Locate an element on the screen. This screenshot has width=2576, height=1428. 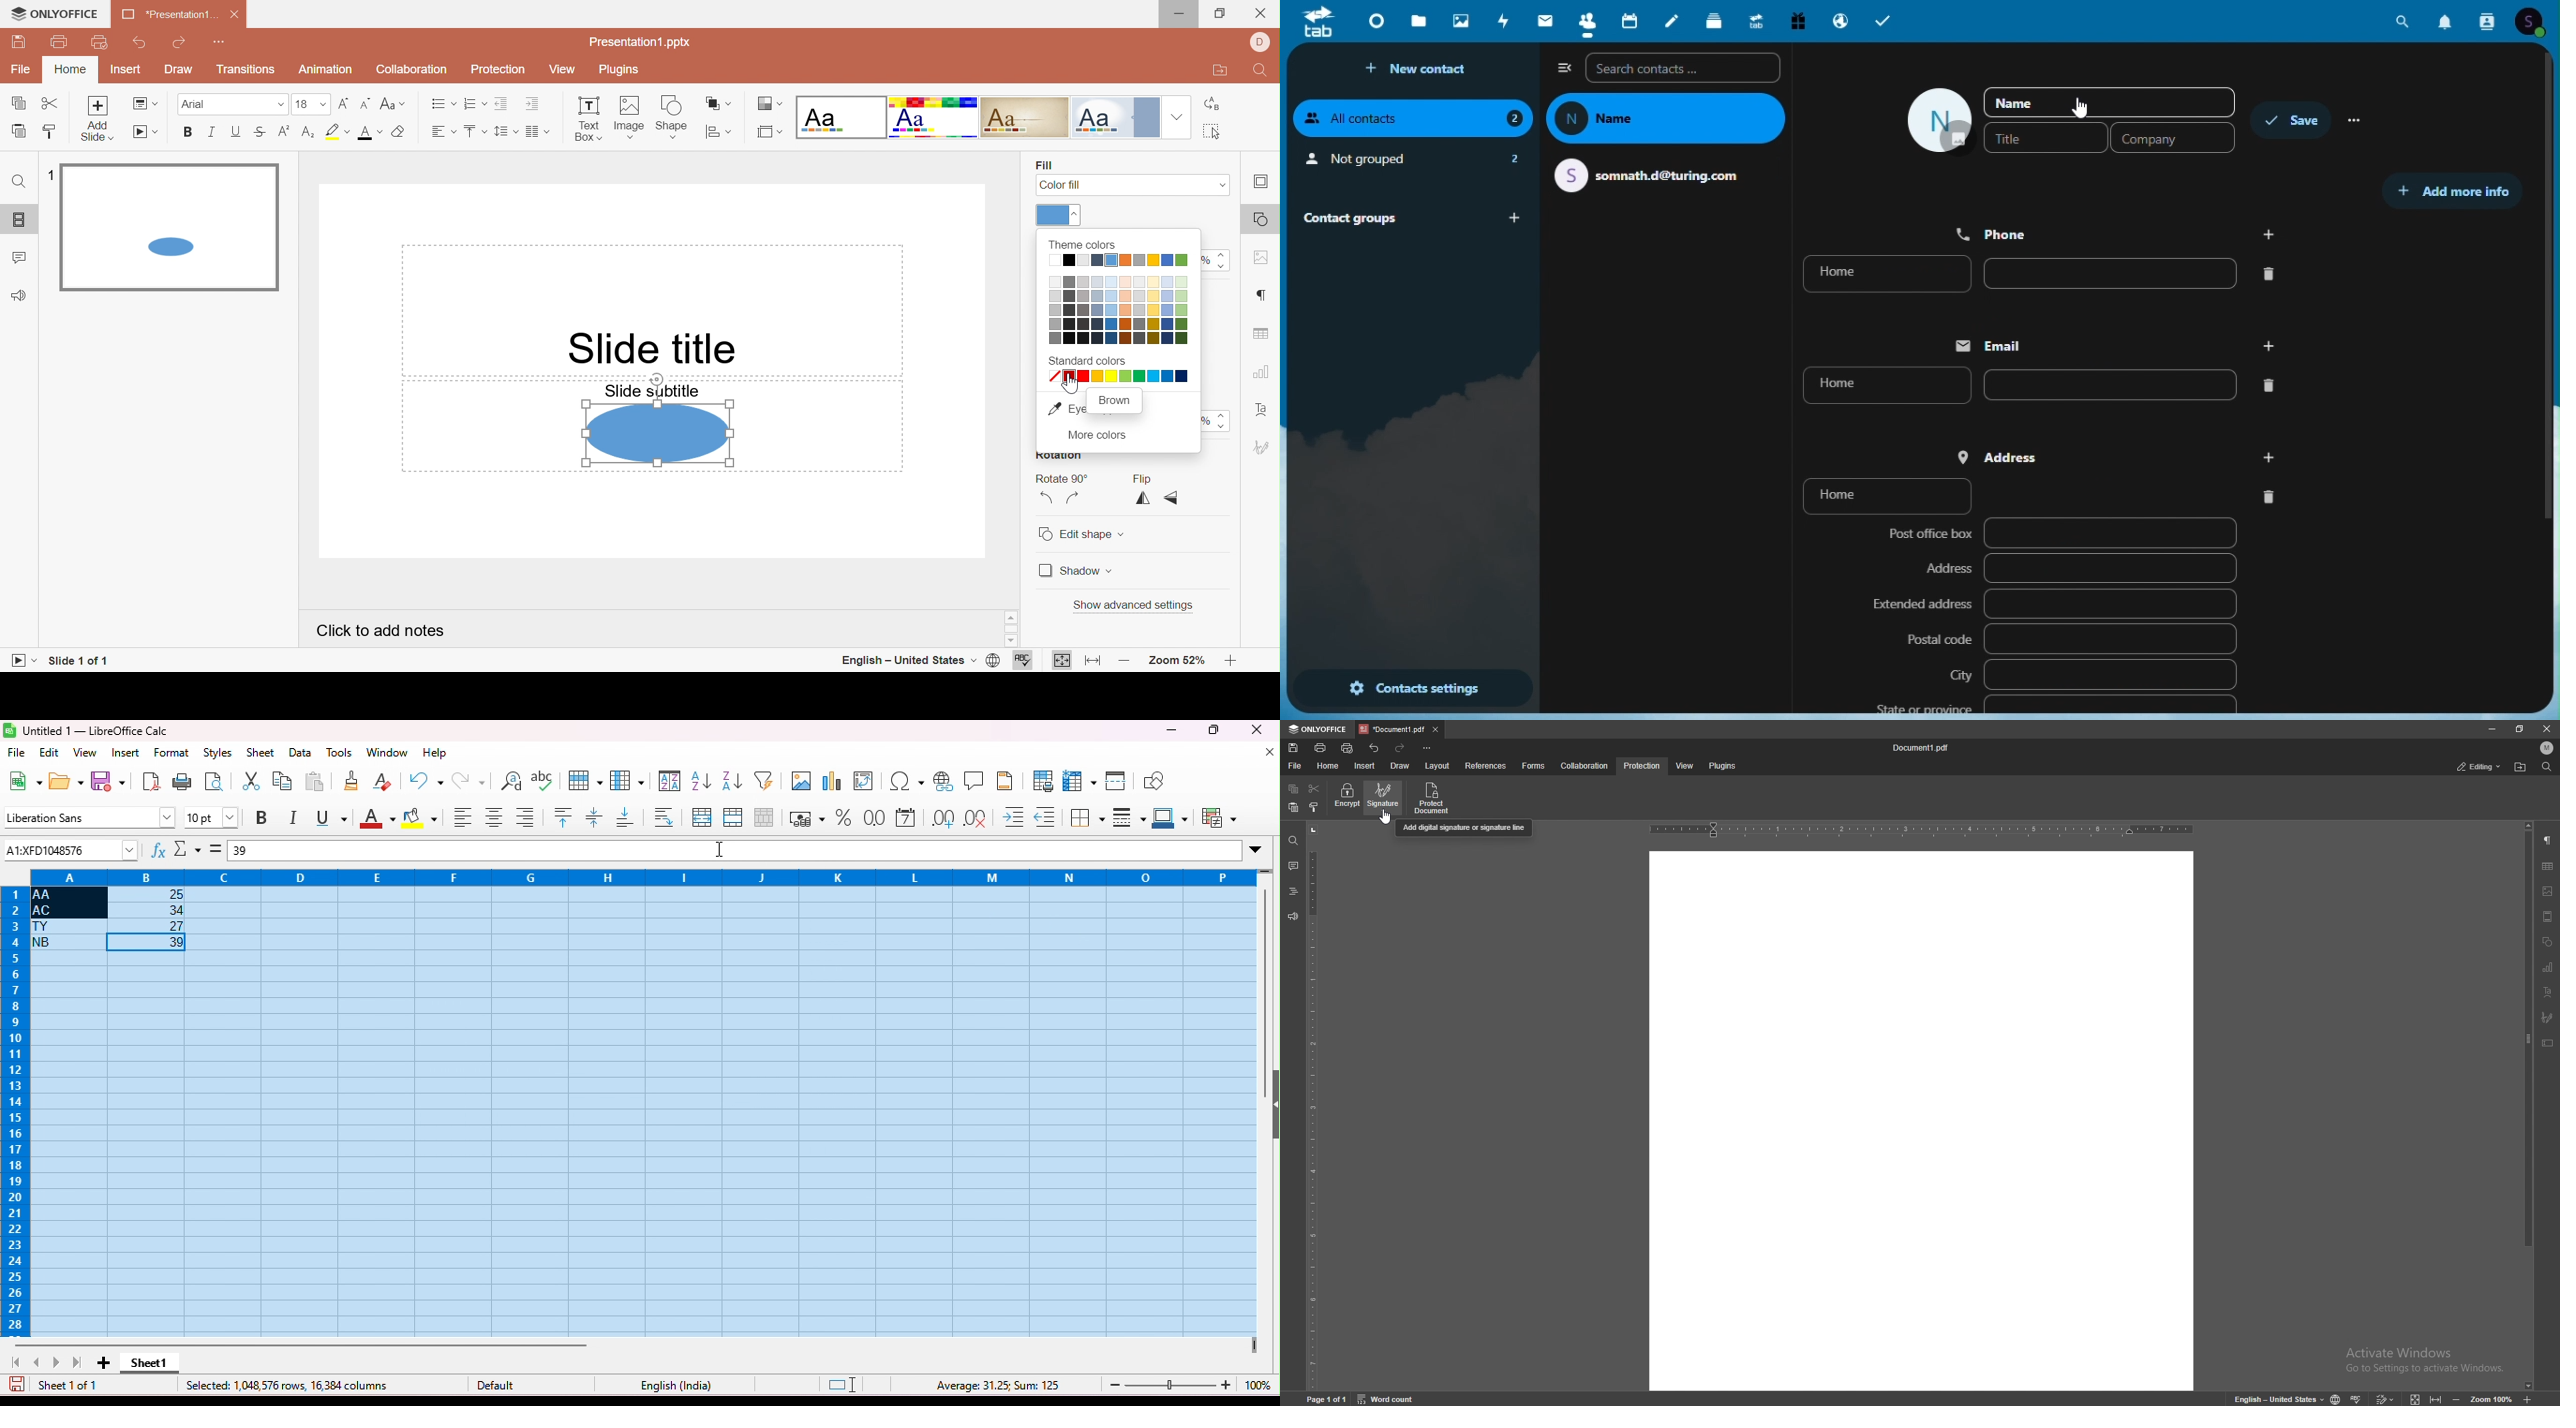
Clear style is located at coordinates (400, 132).